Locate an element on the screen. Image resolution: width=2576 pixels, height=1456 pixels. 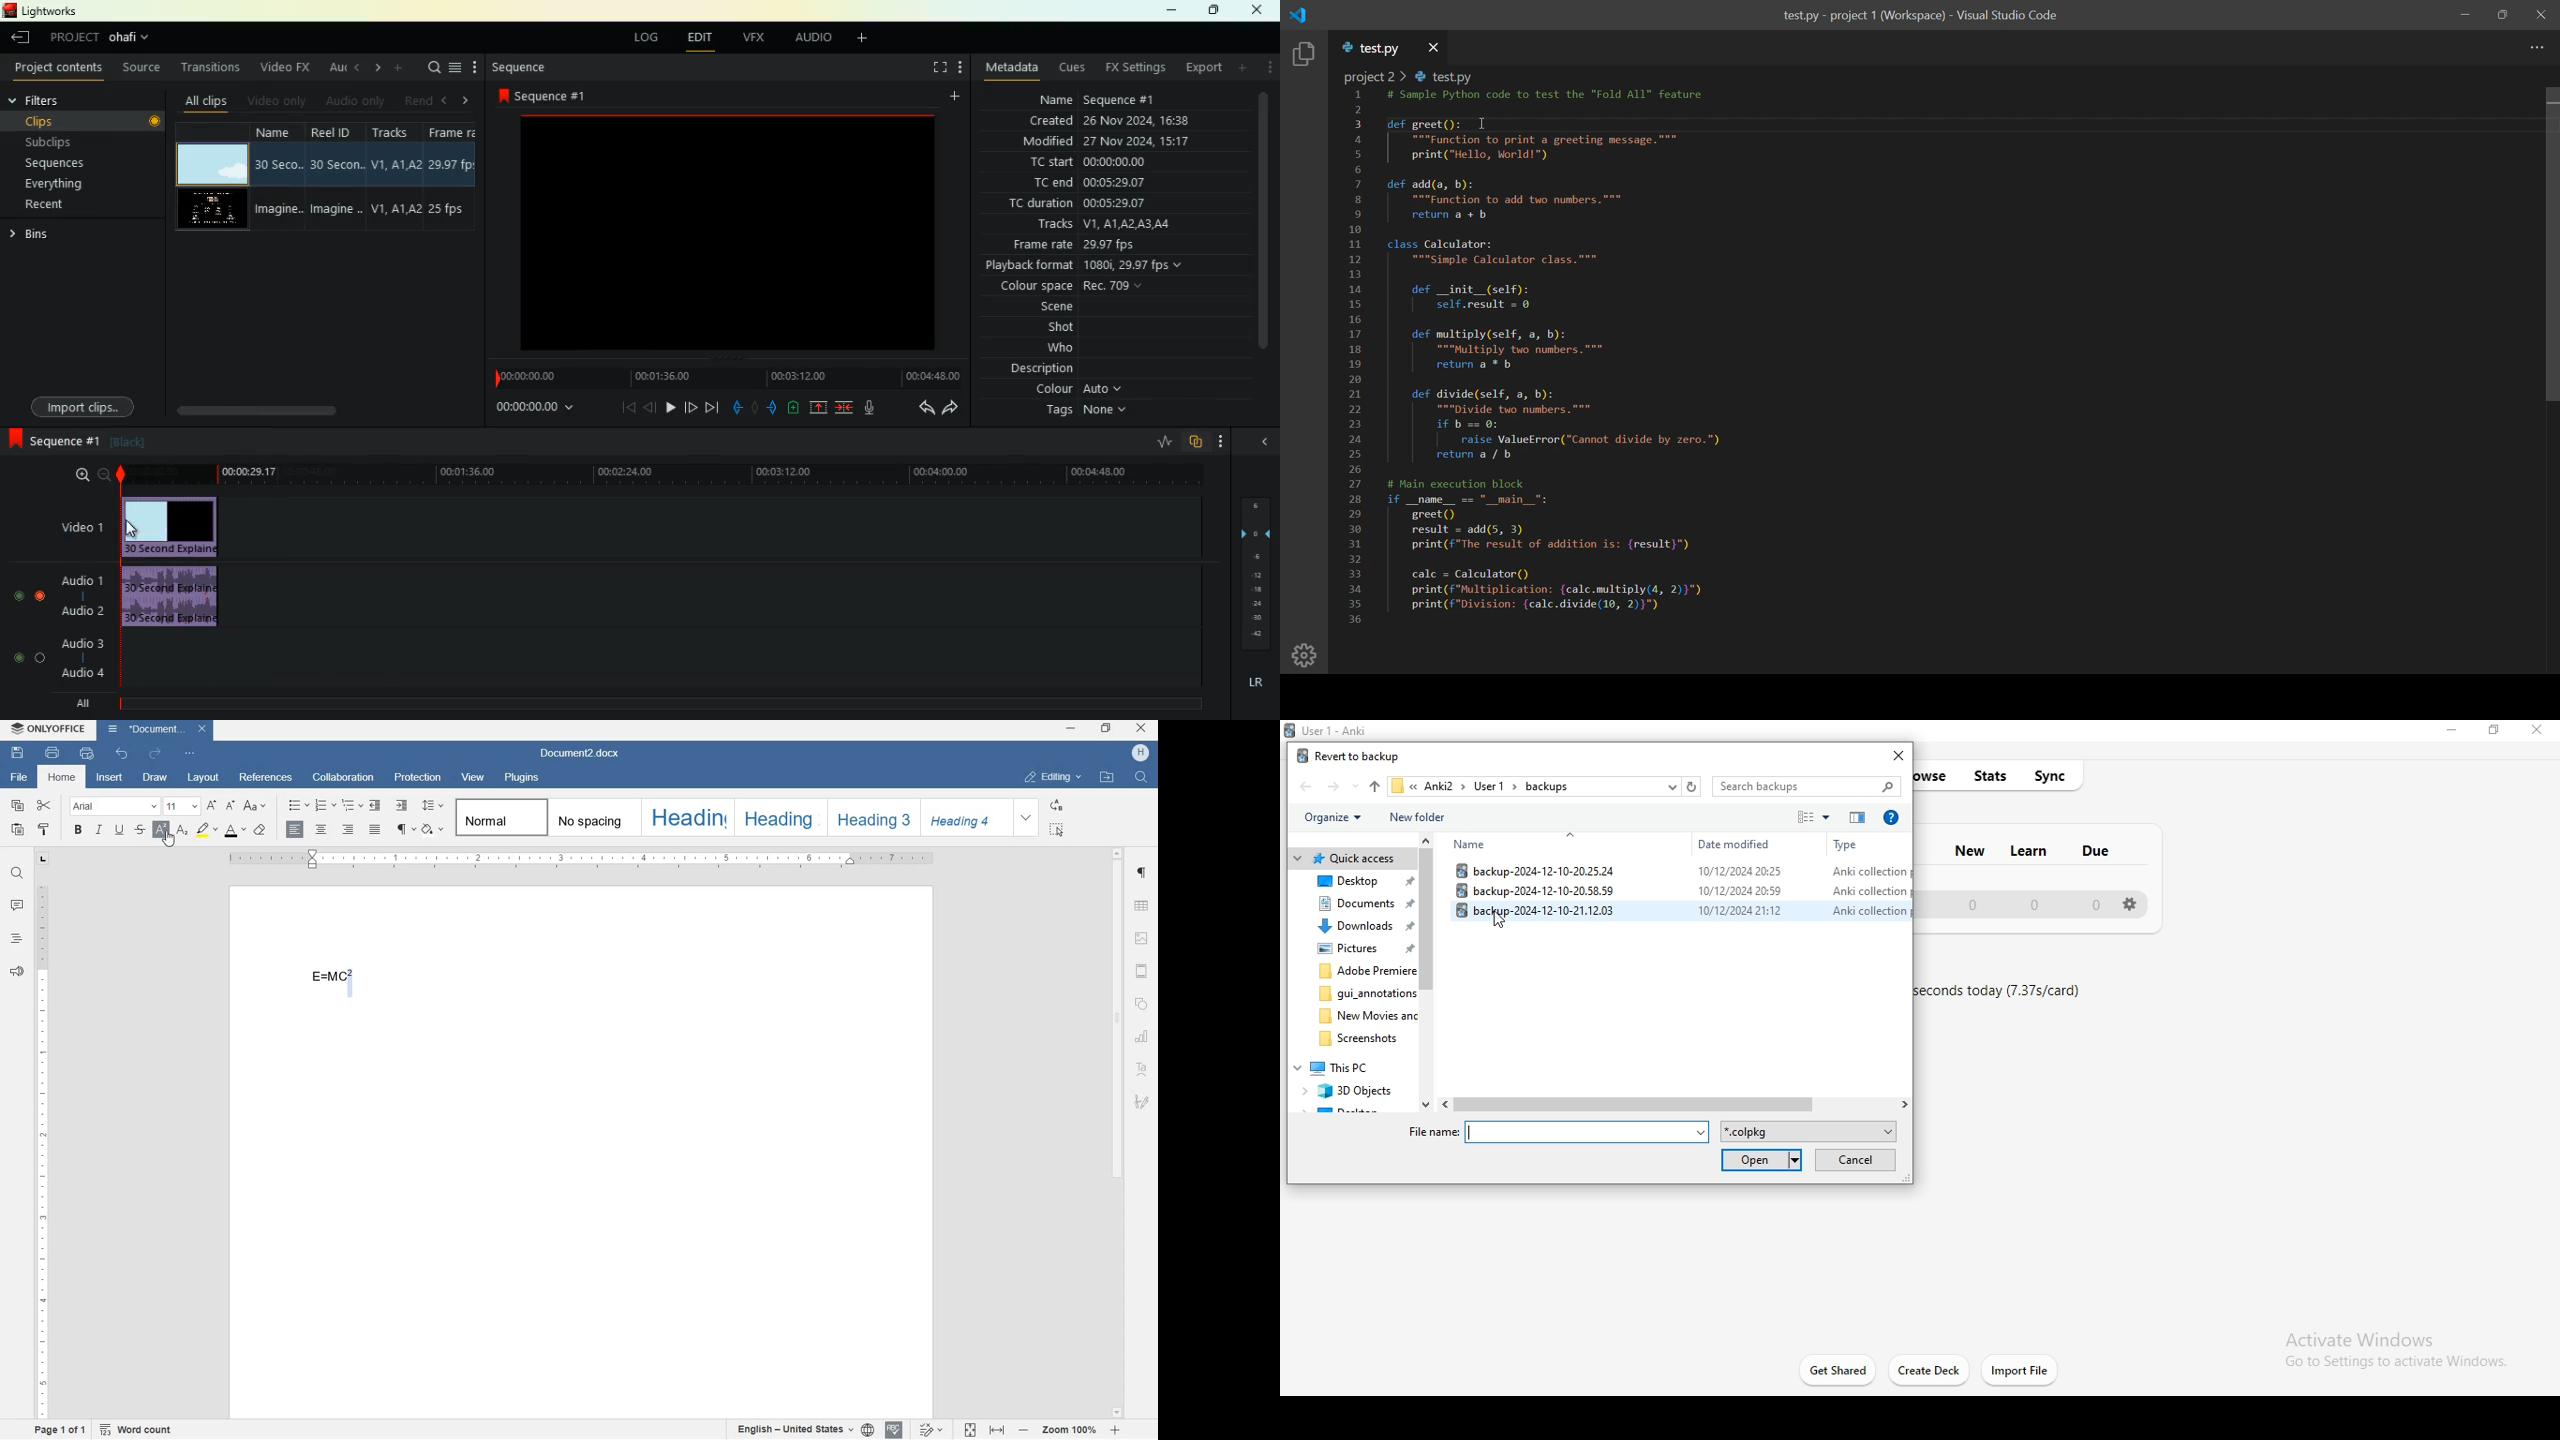
colour space is located at coordinates (1071, 287).